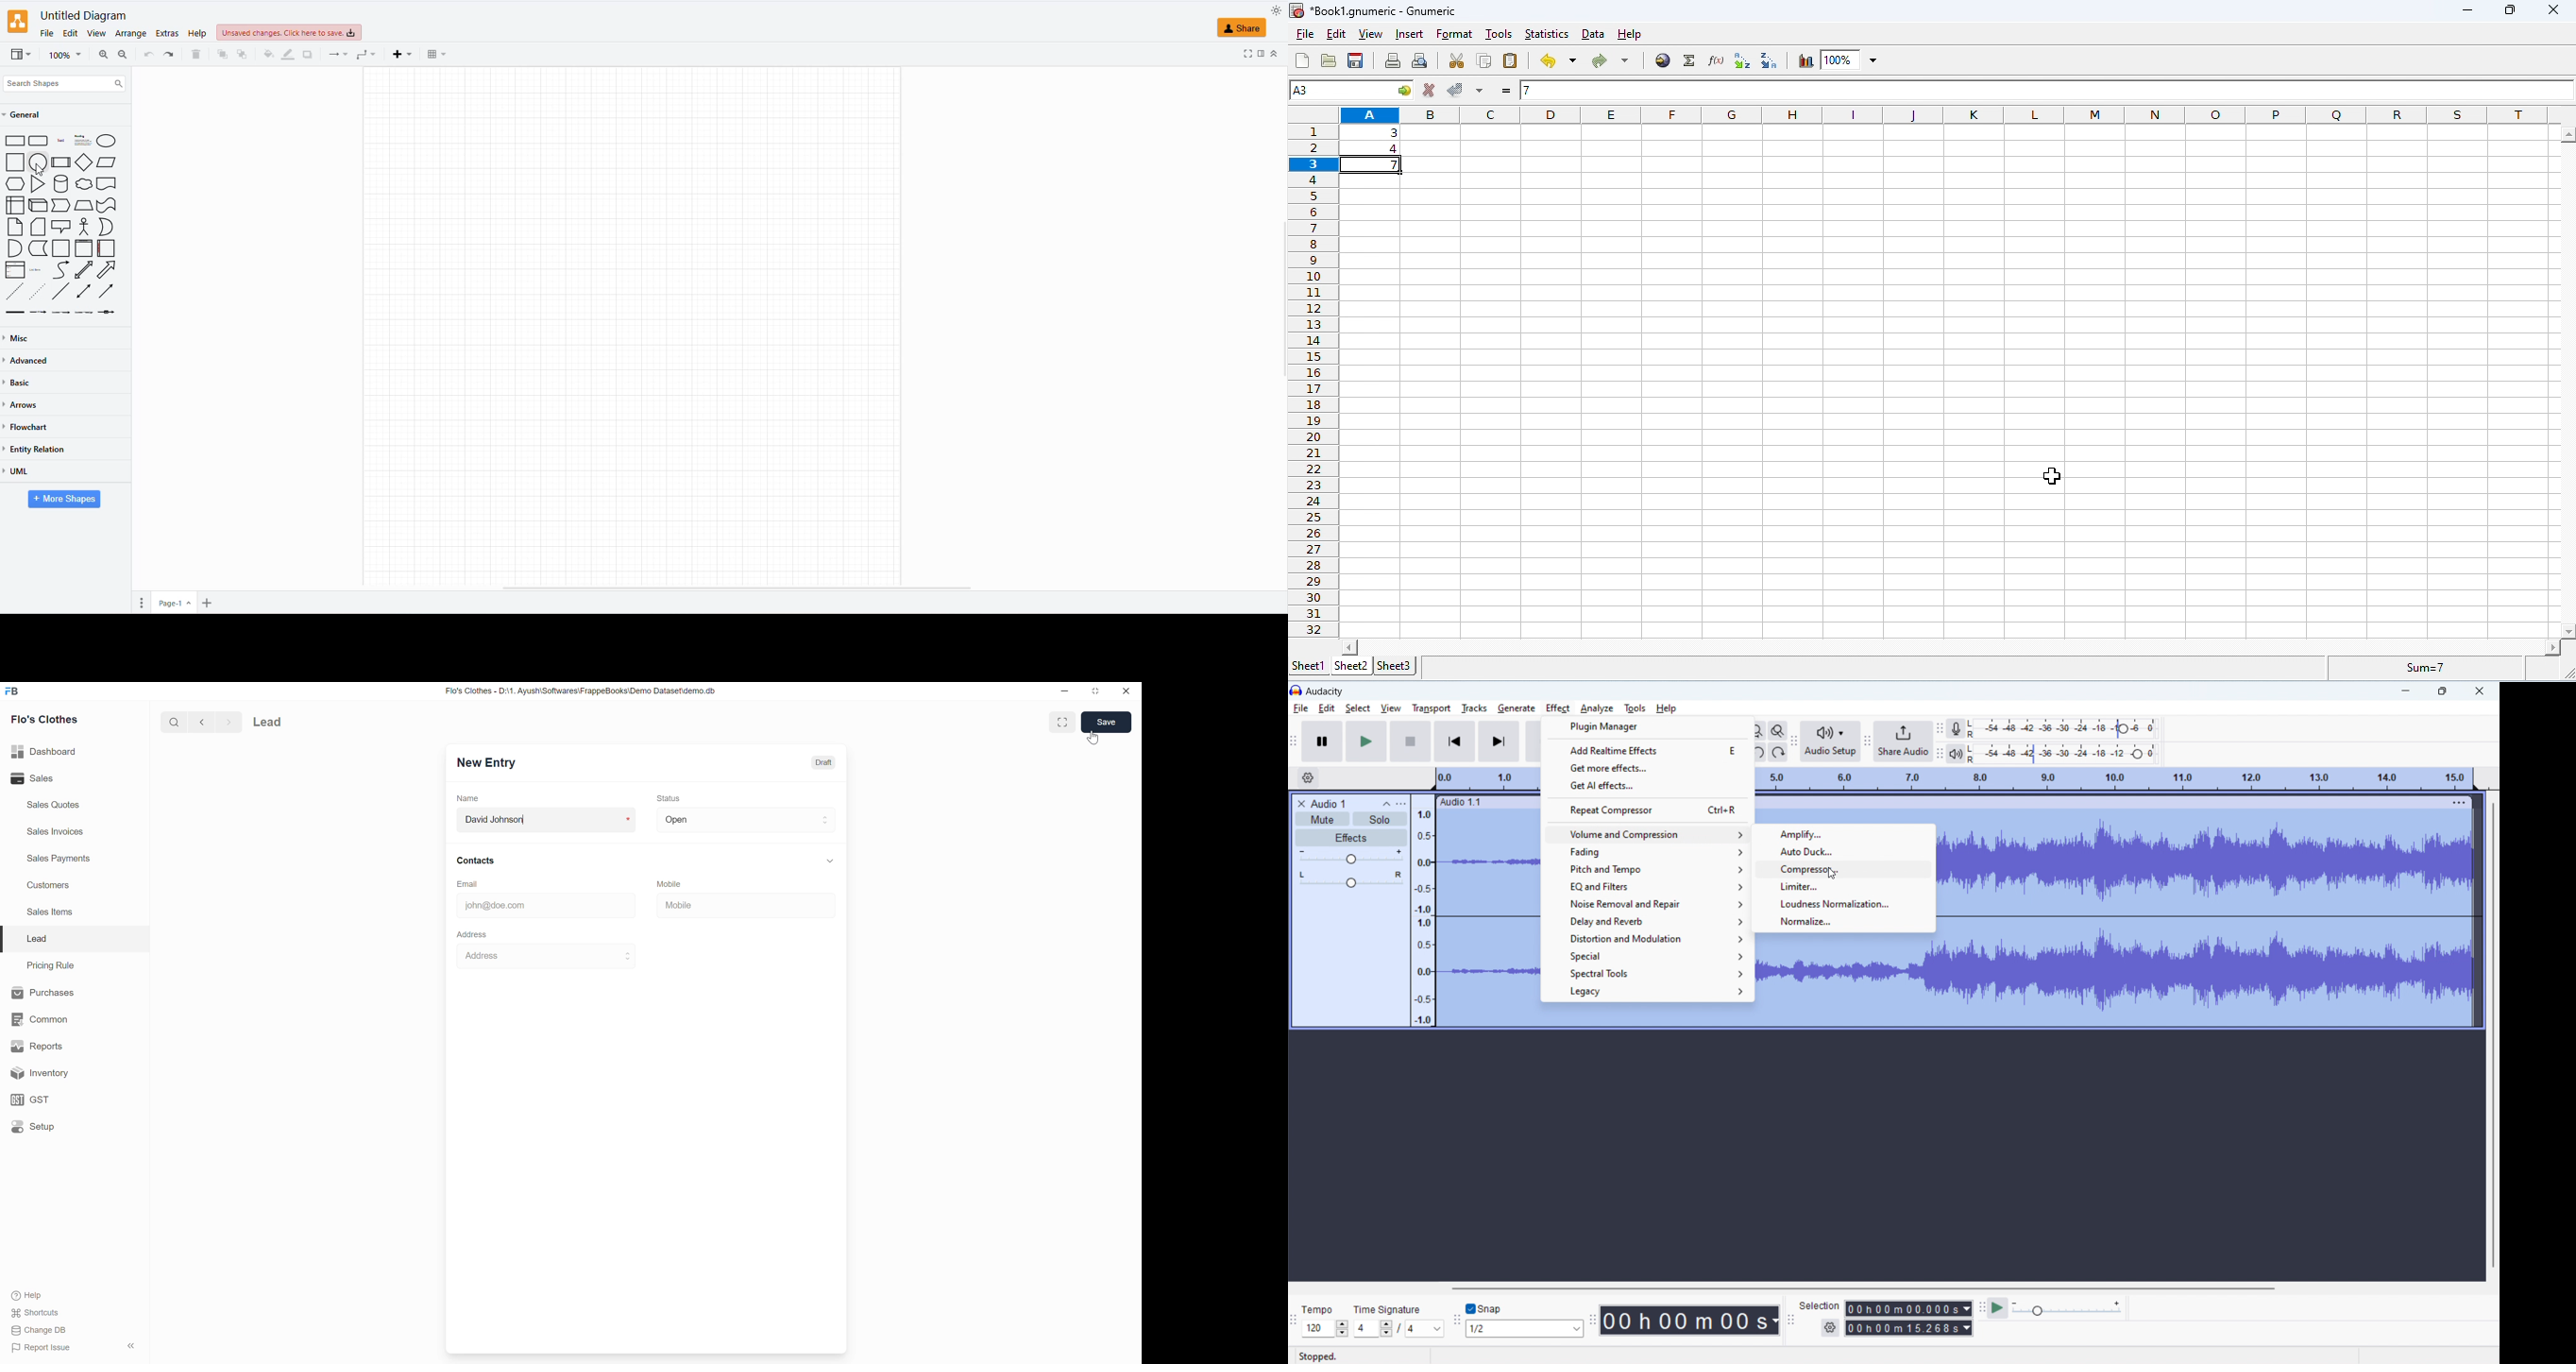 This screenshot has height=1372, width=2576. Describe the element at coordinates (65, 56) in the screenshot. I see `ZOOM` at that location.